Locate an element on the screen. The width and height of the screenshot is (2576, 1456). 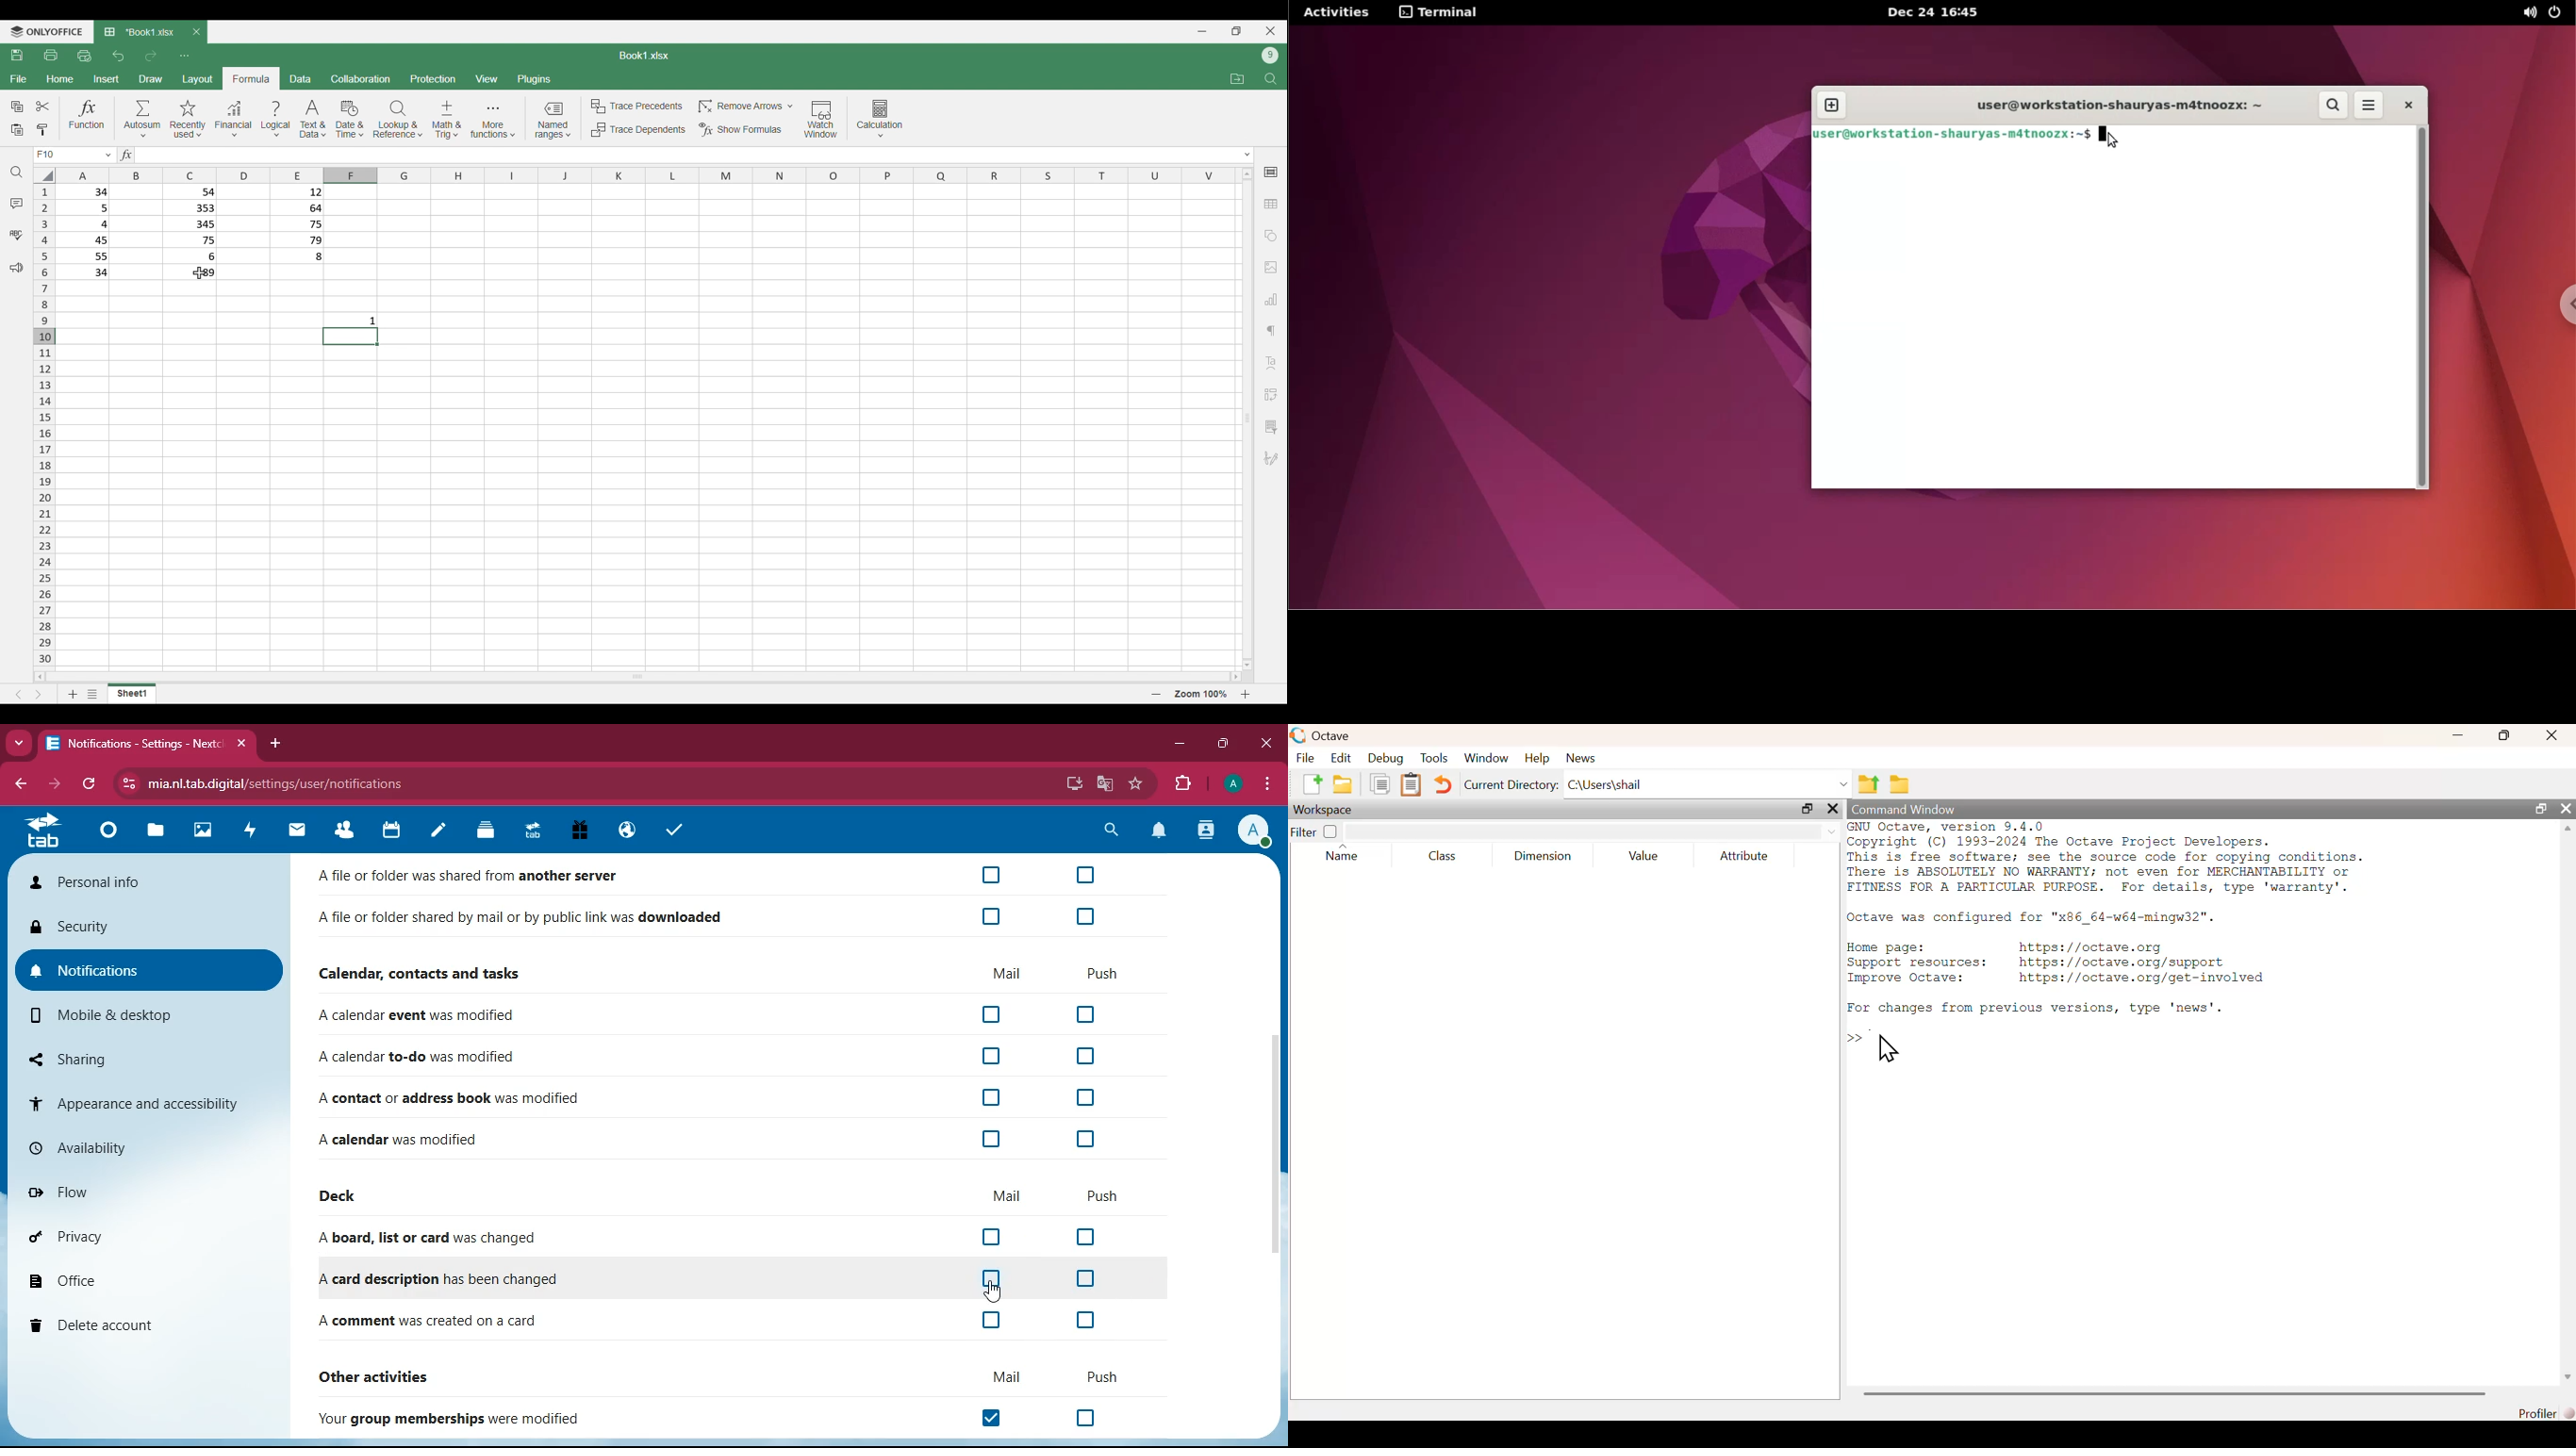
A contact or address book was modified is located at coordinates (448, 1097).